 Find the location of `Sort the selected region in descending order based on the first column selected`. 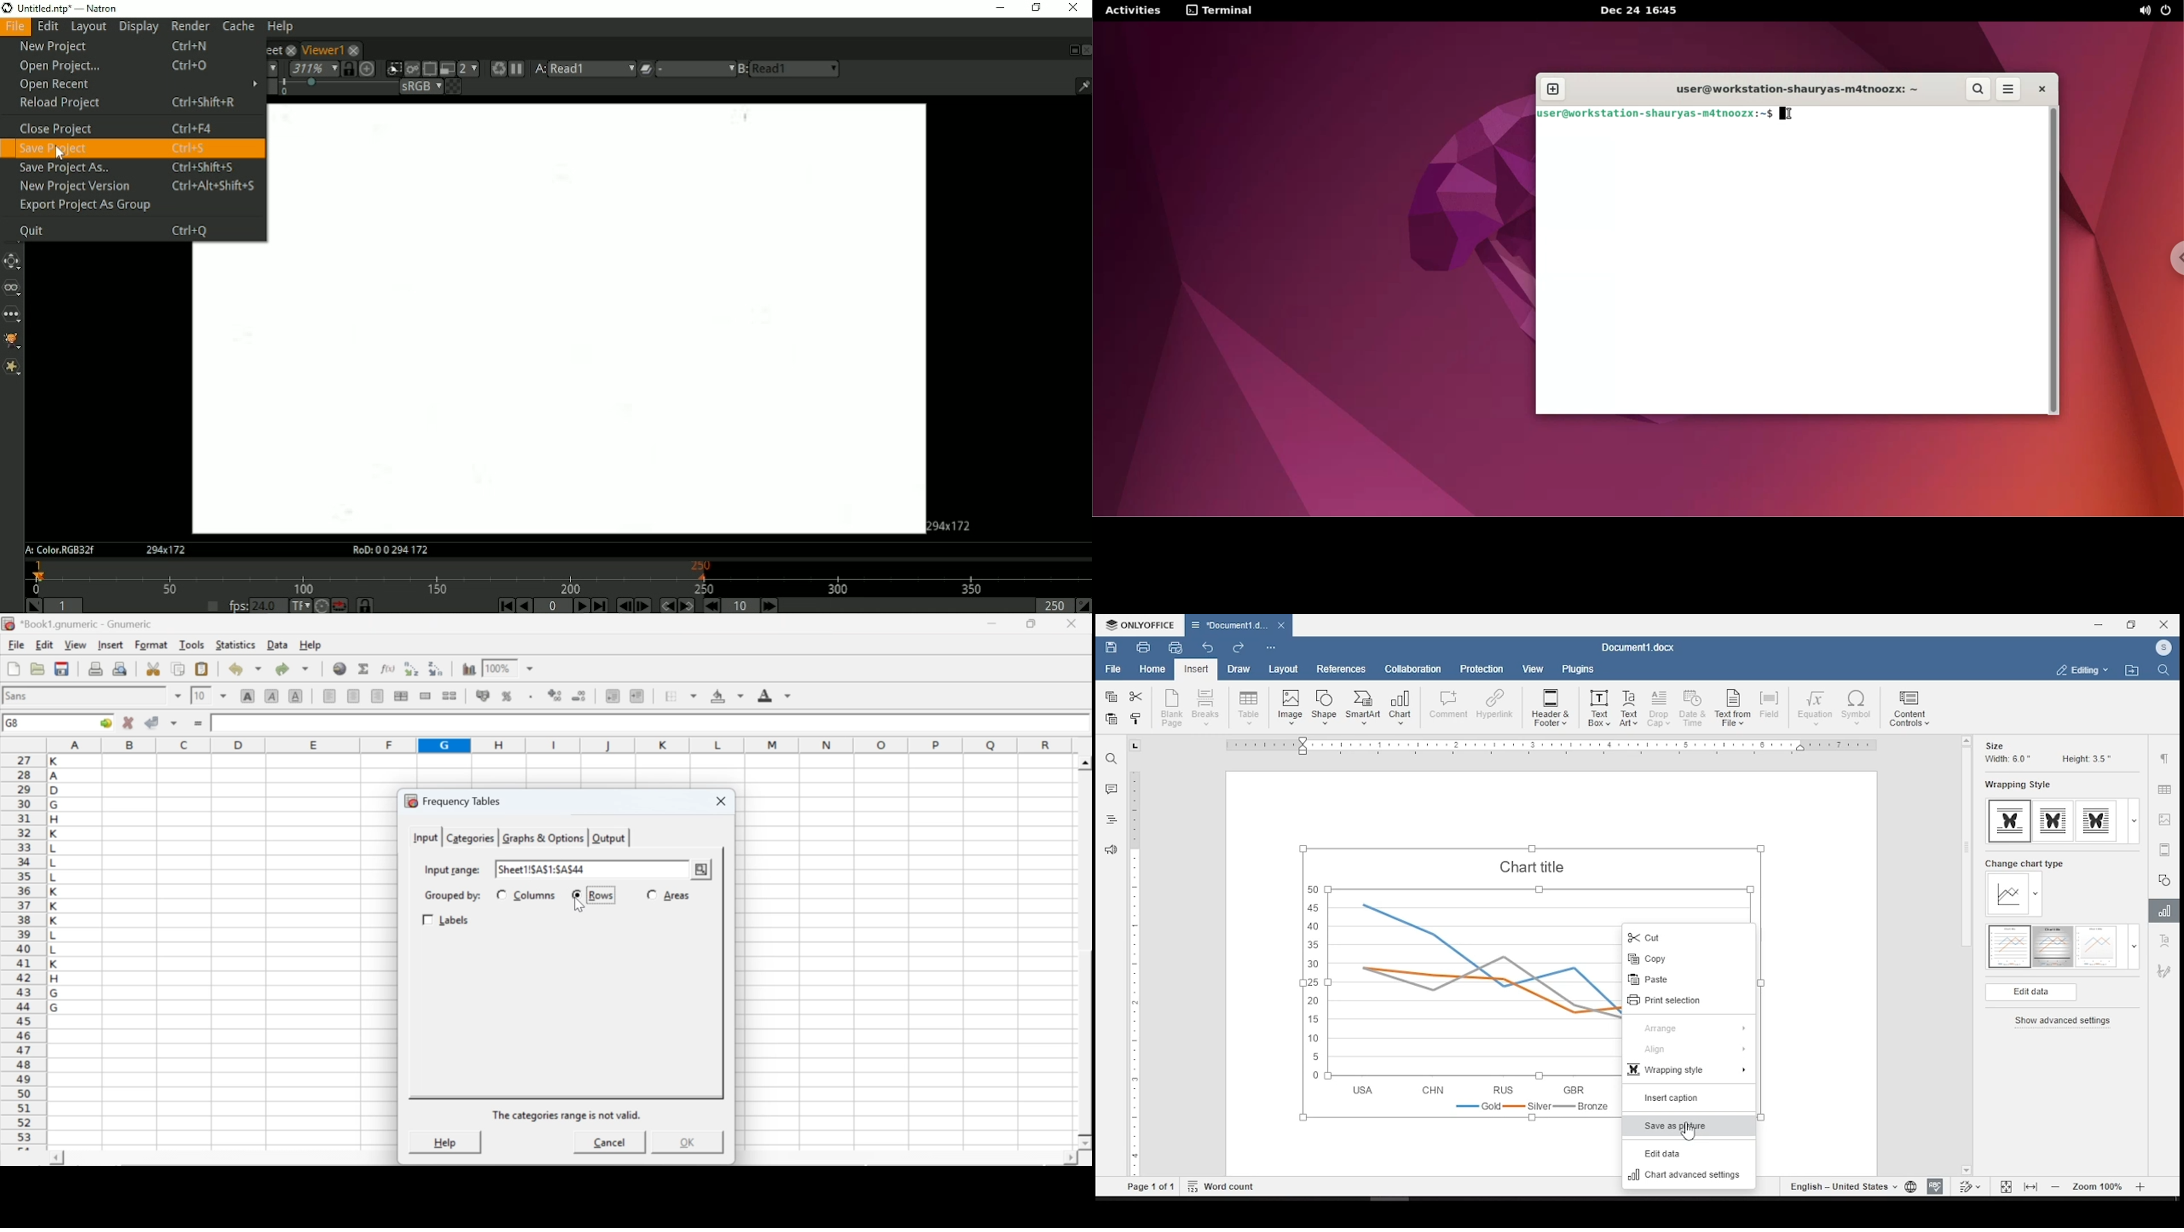

Sort the selected region in descending order based on the first column selected is located at coordinates (437, 667).